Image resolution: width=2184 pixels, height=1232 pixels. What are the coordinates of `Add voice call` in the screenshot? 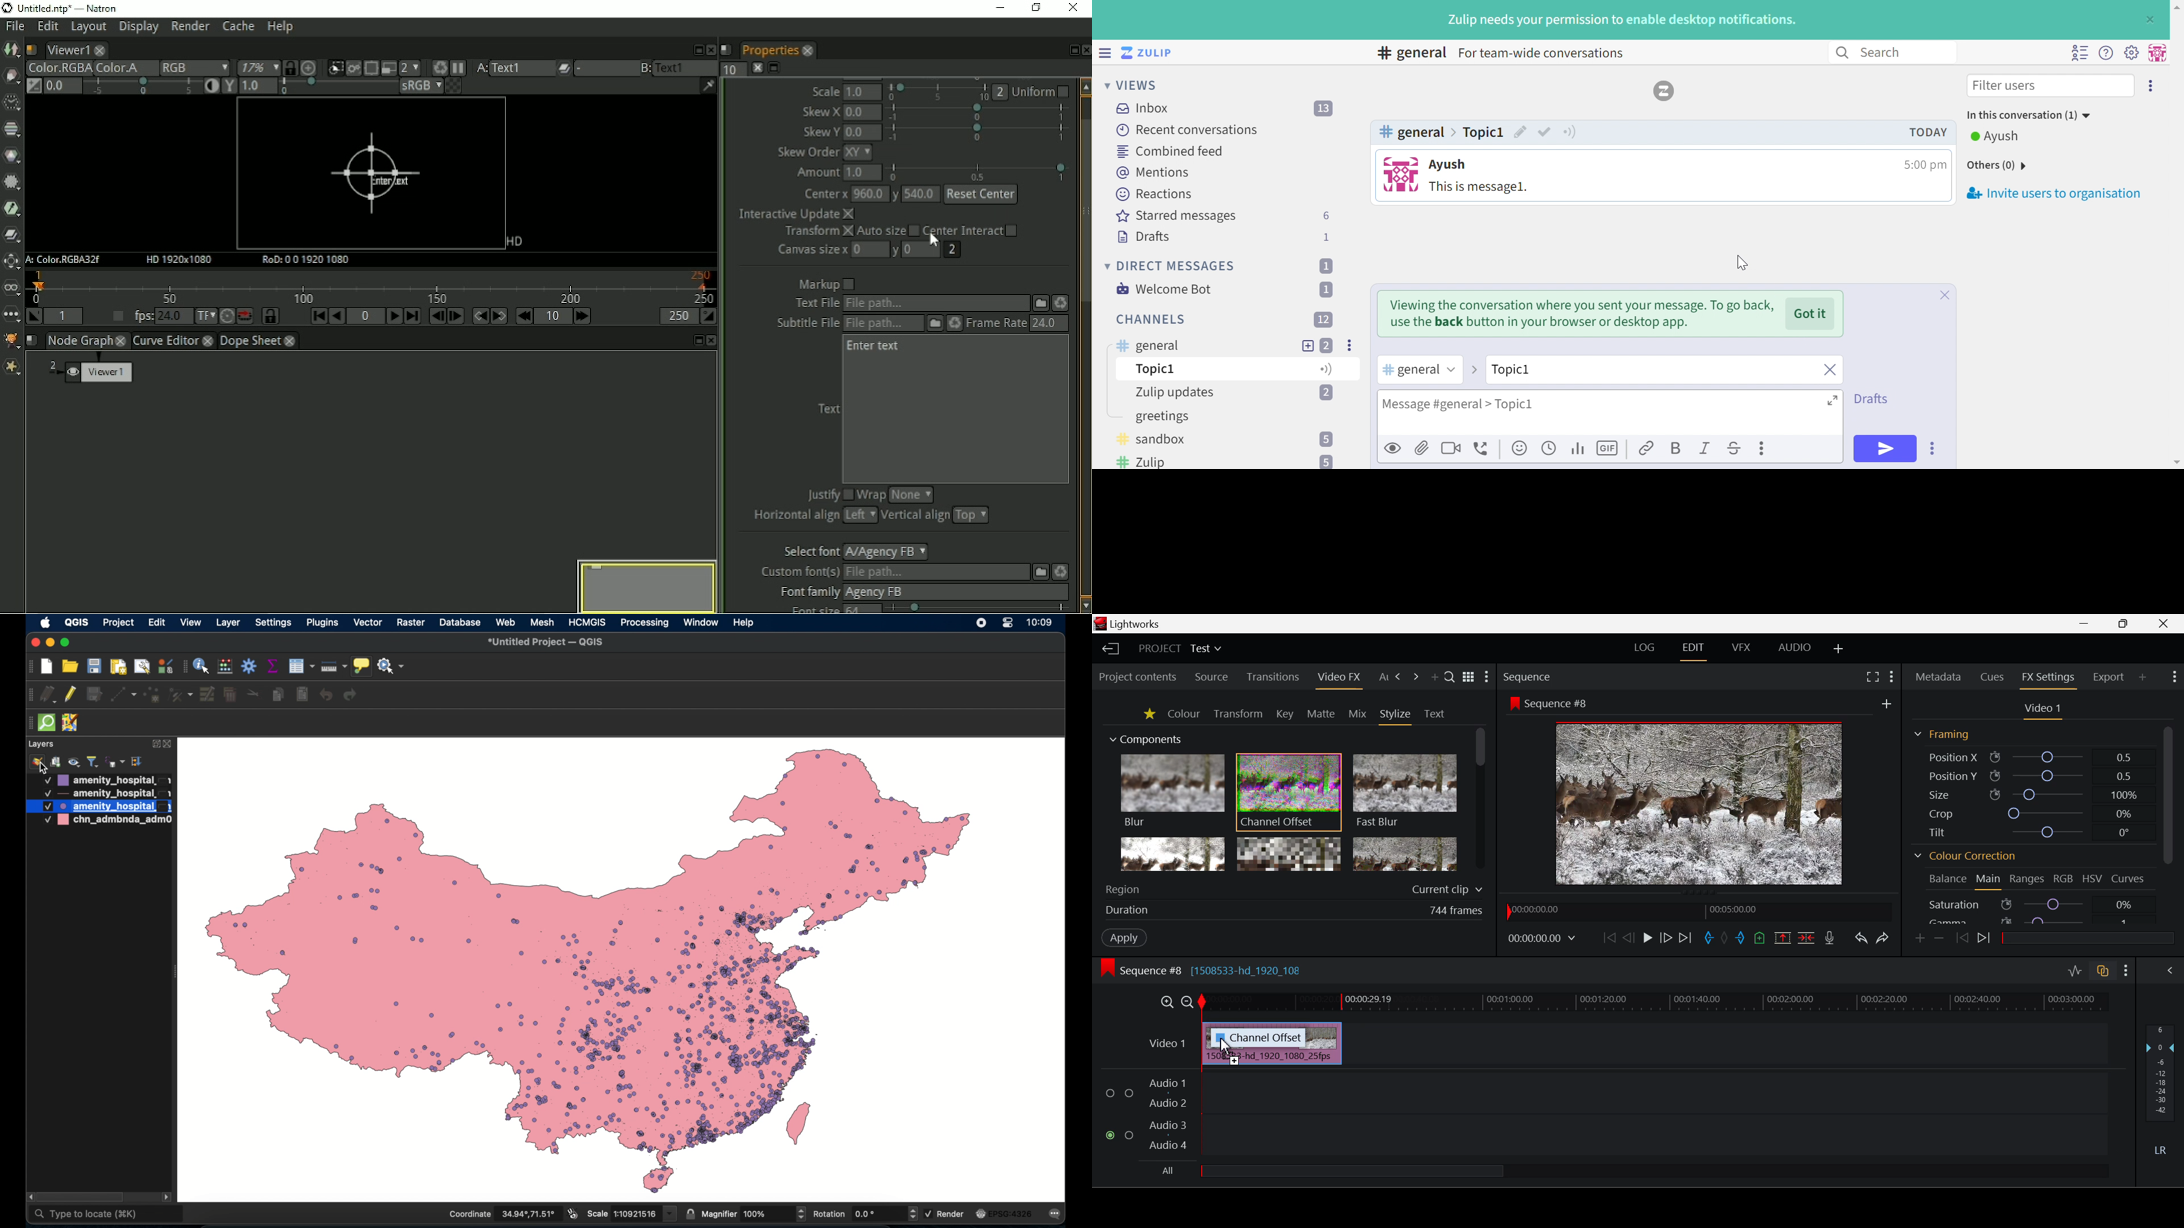 It's located at (1483, 450).